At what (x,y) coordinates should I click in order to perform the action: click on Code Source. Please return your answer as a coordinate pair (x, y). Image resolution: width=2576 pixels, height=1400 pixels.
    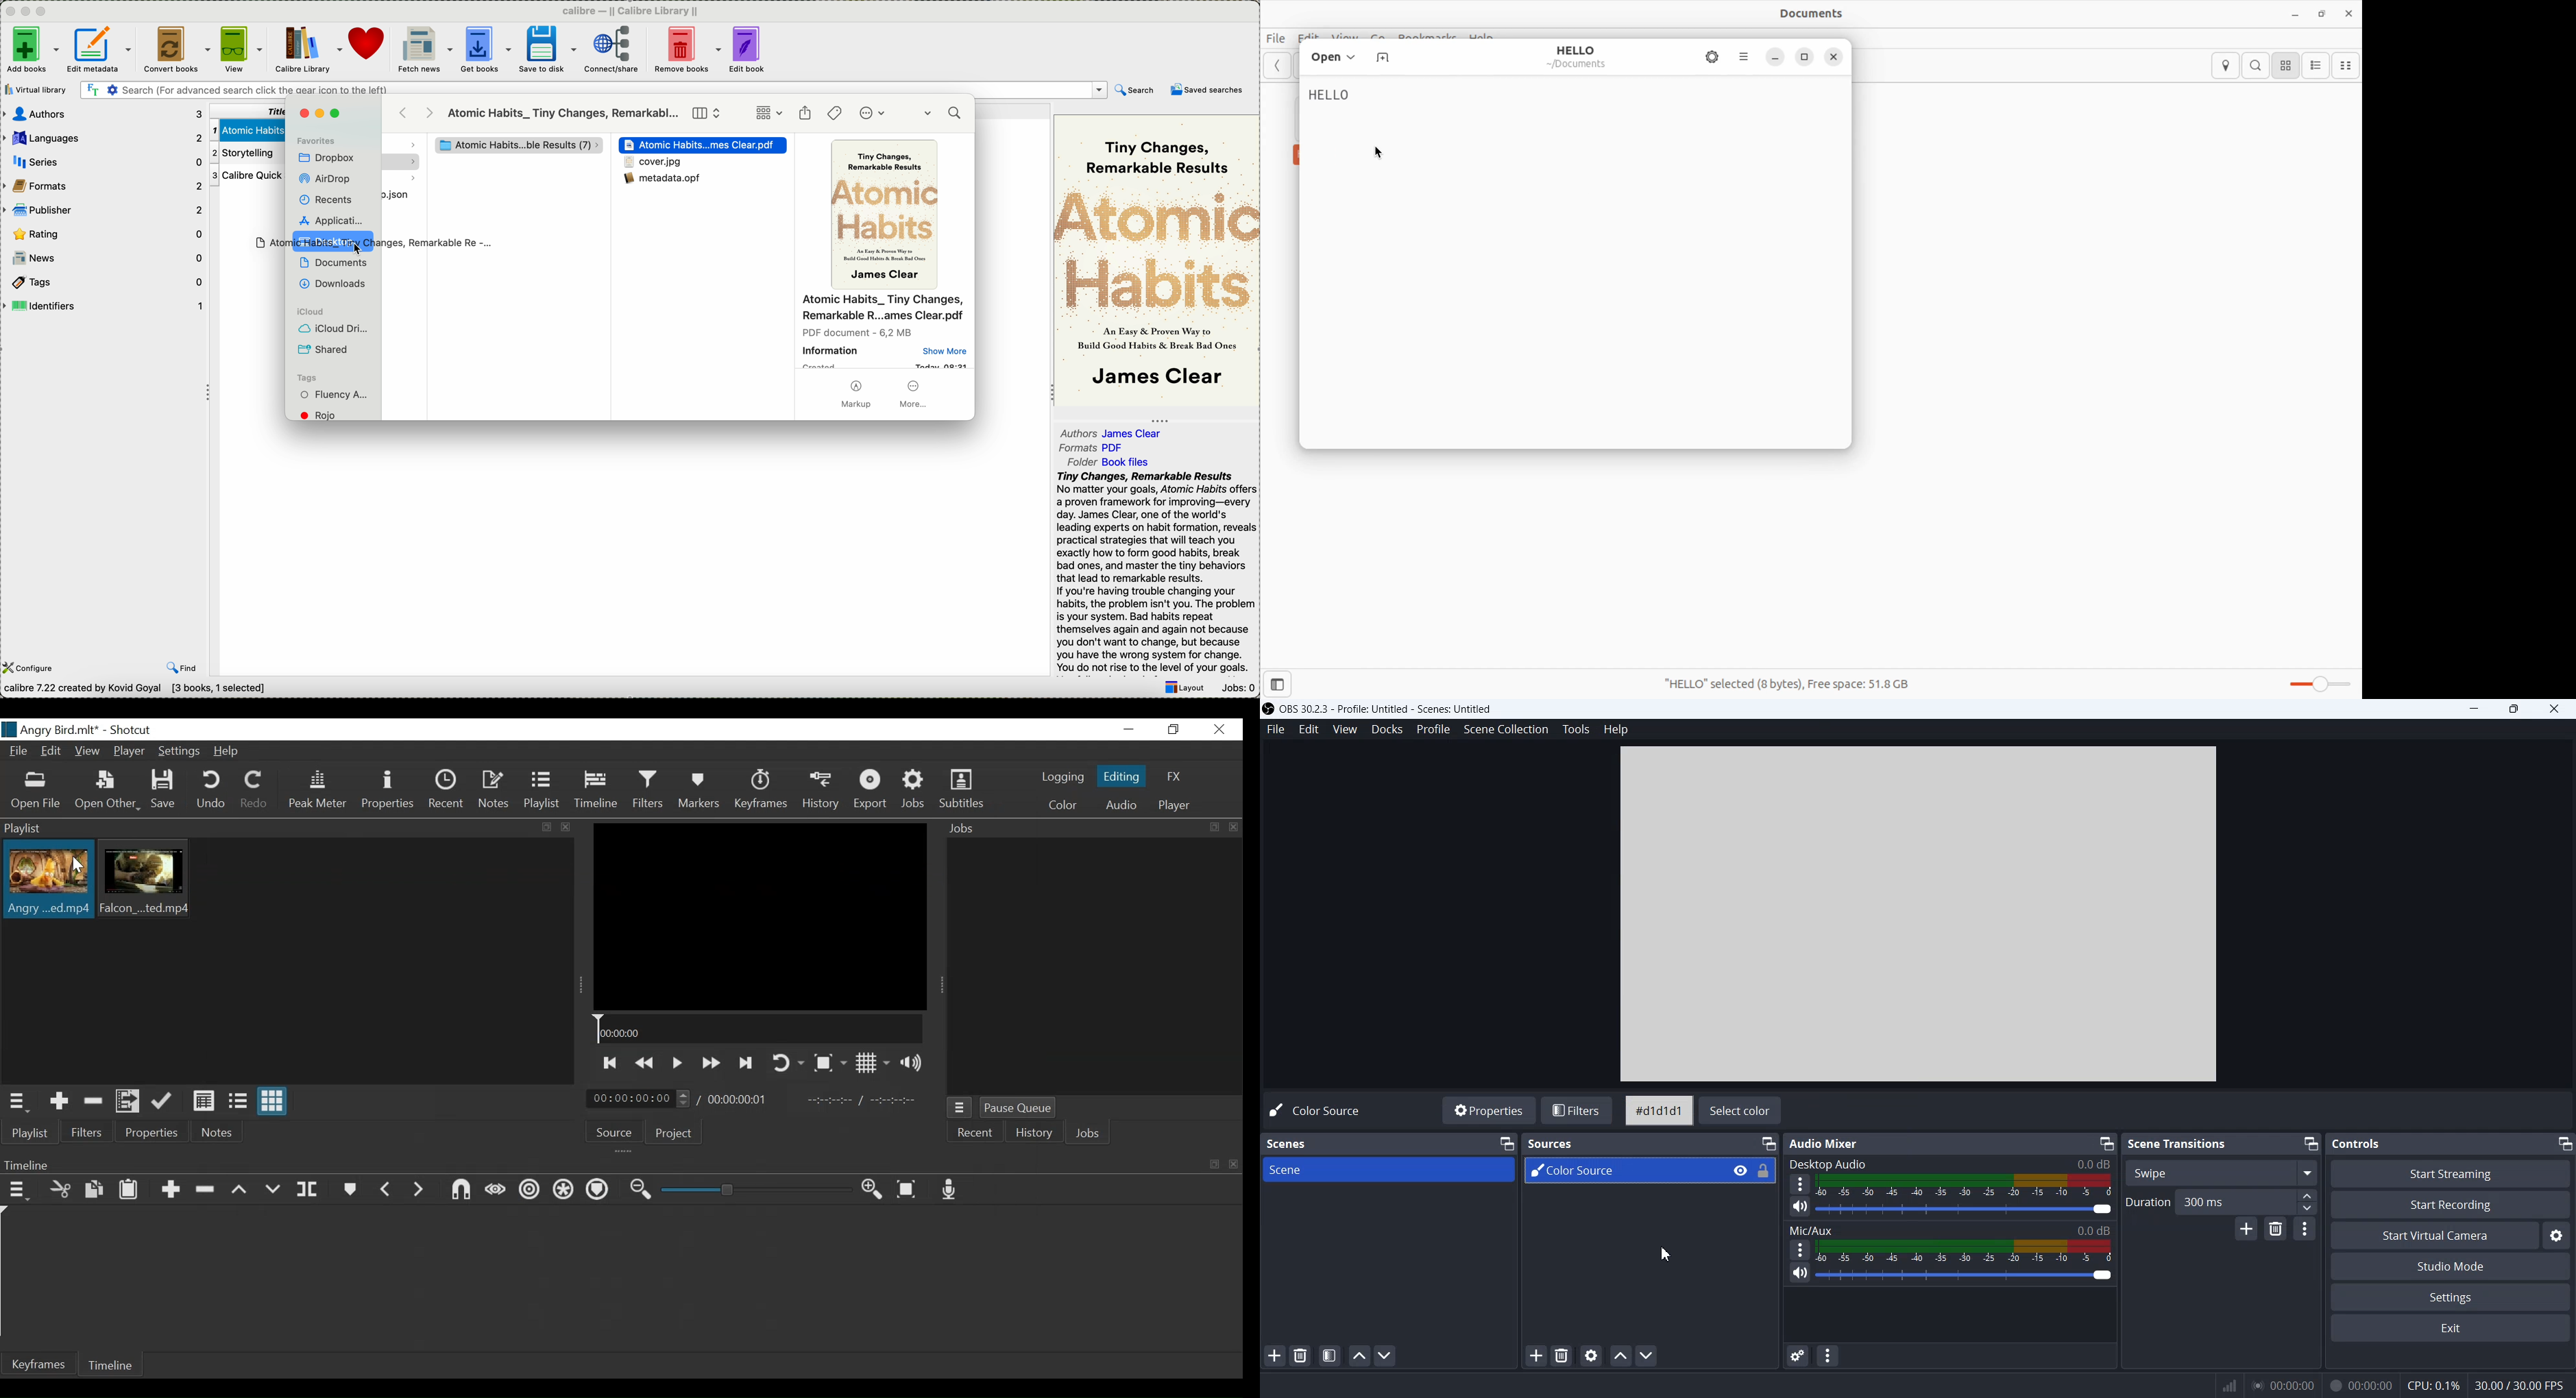
    Looking at the image, I should click on (1318, 1109).